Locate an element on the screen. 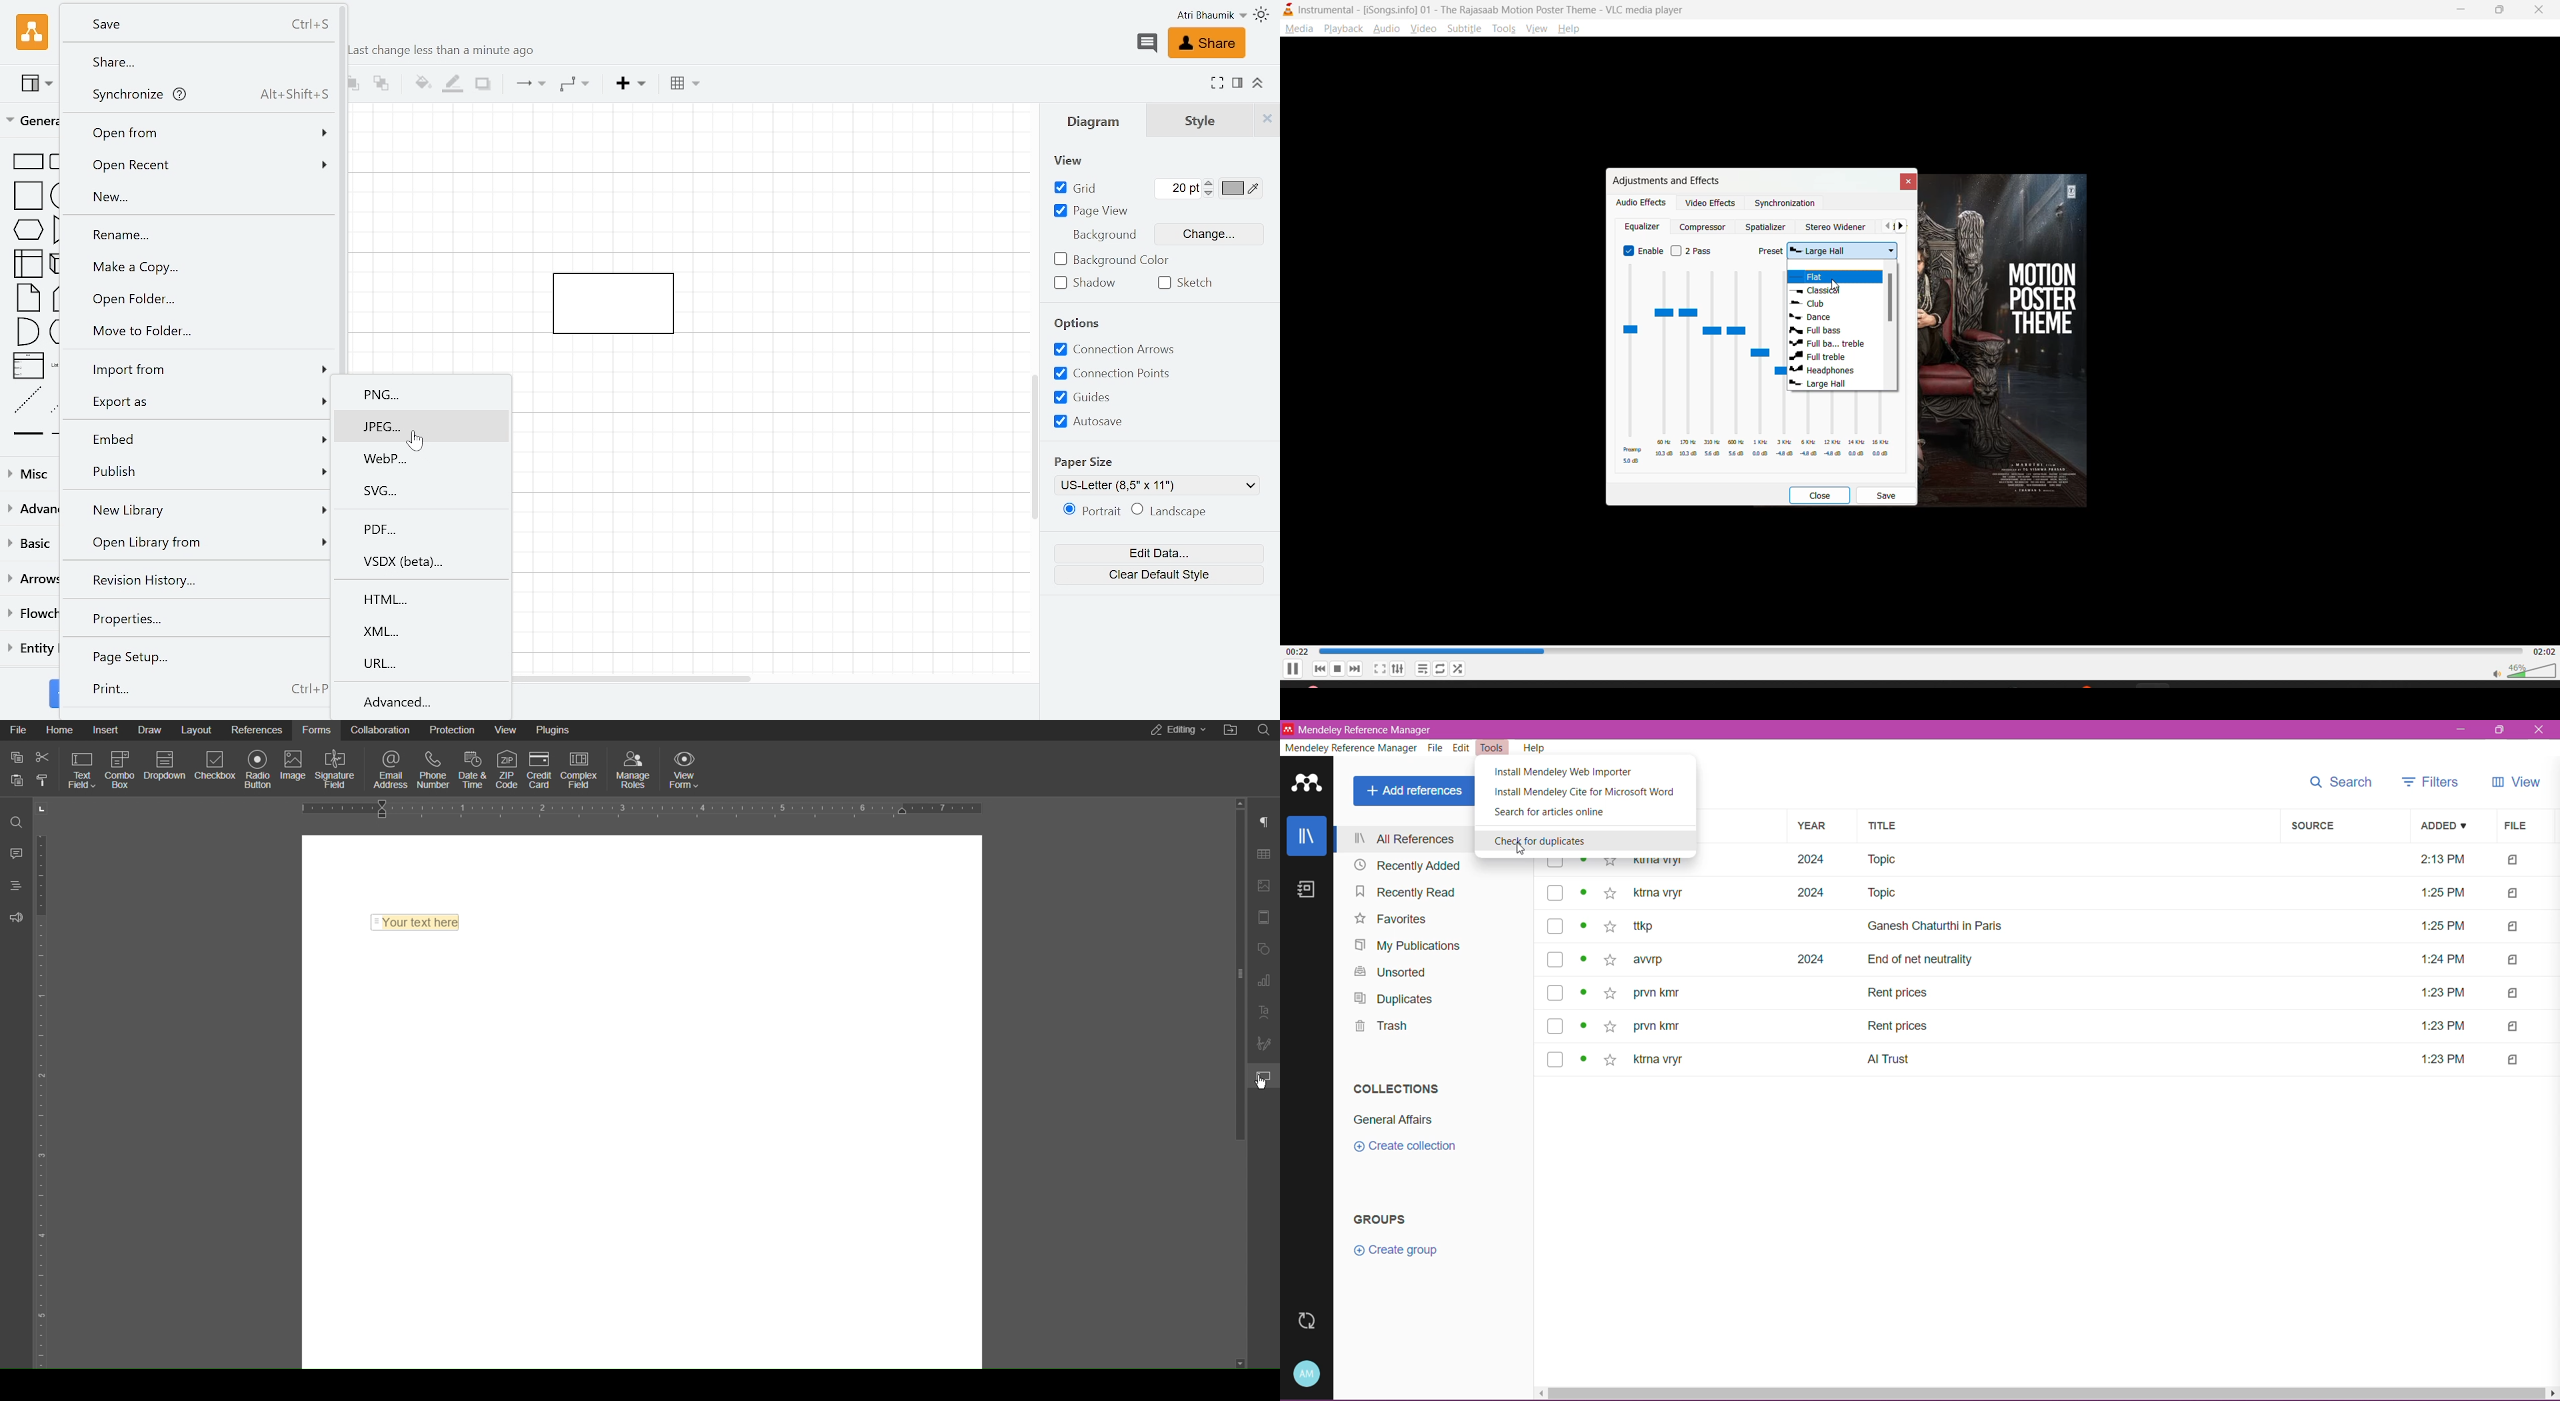  copy is located at coordinates (16, 757).